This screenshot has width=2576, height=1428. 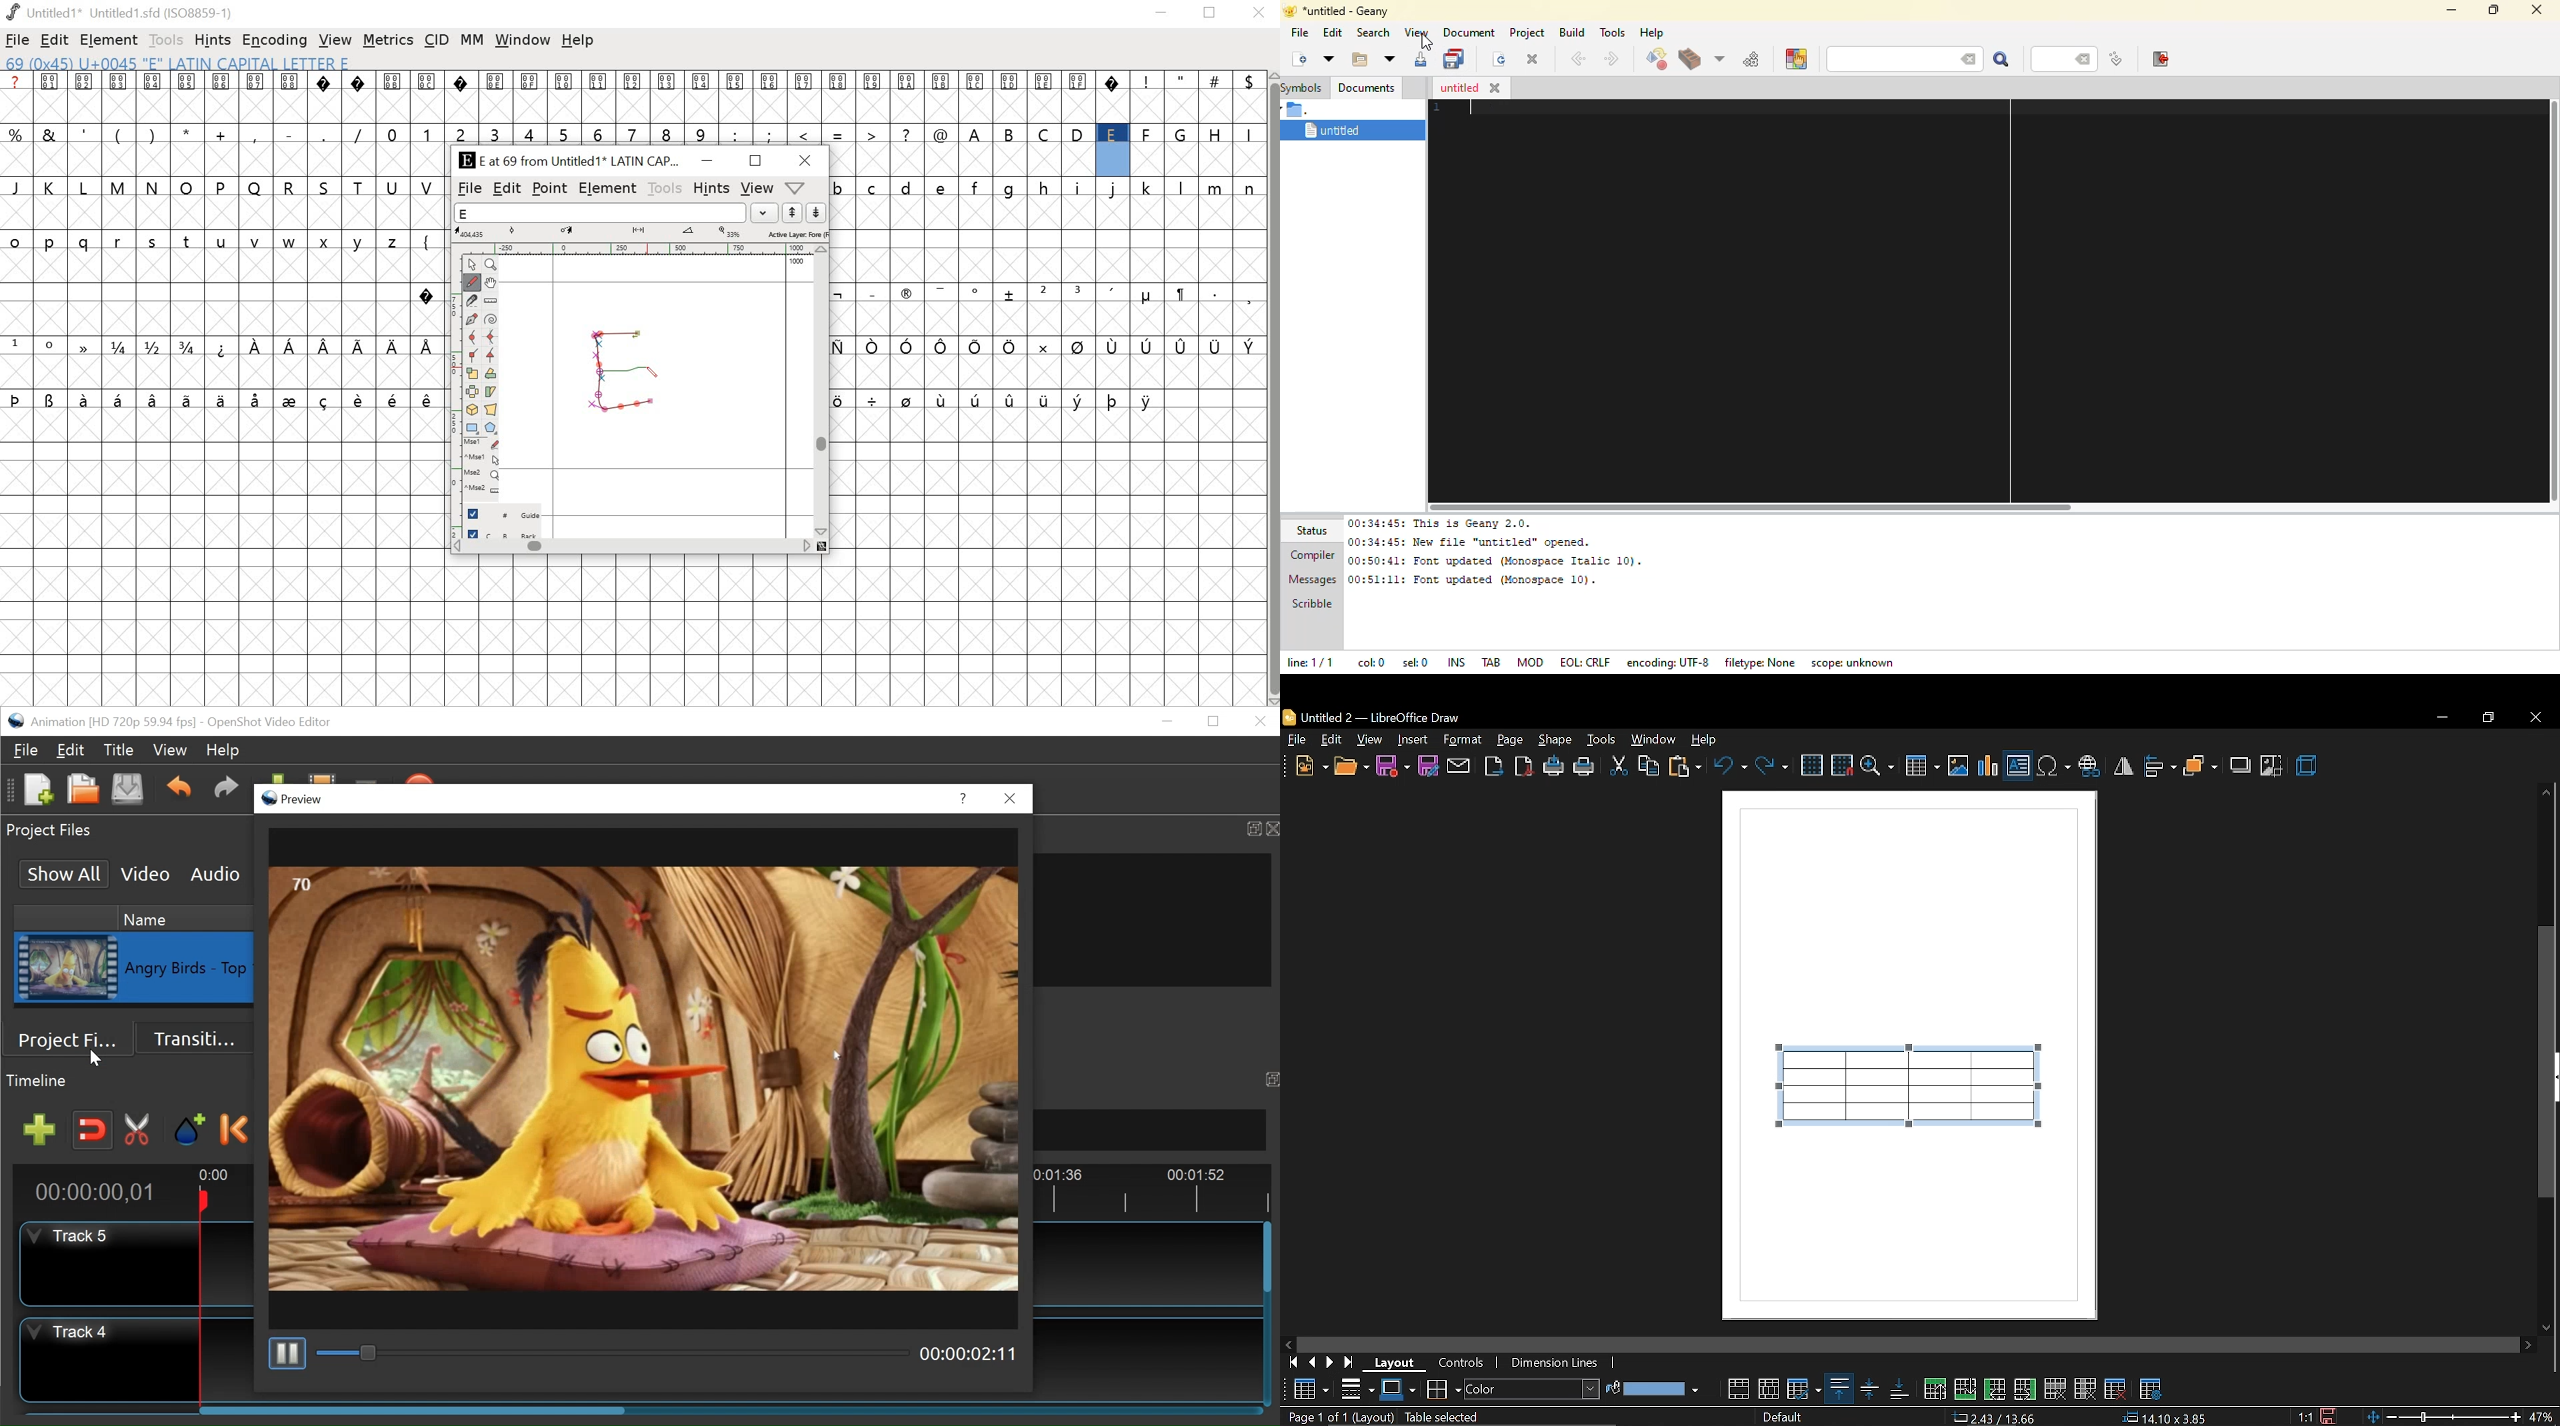 I want to click on Save Project, so click(x=127, y=789).